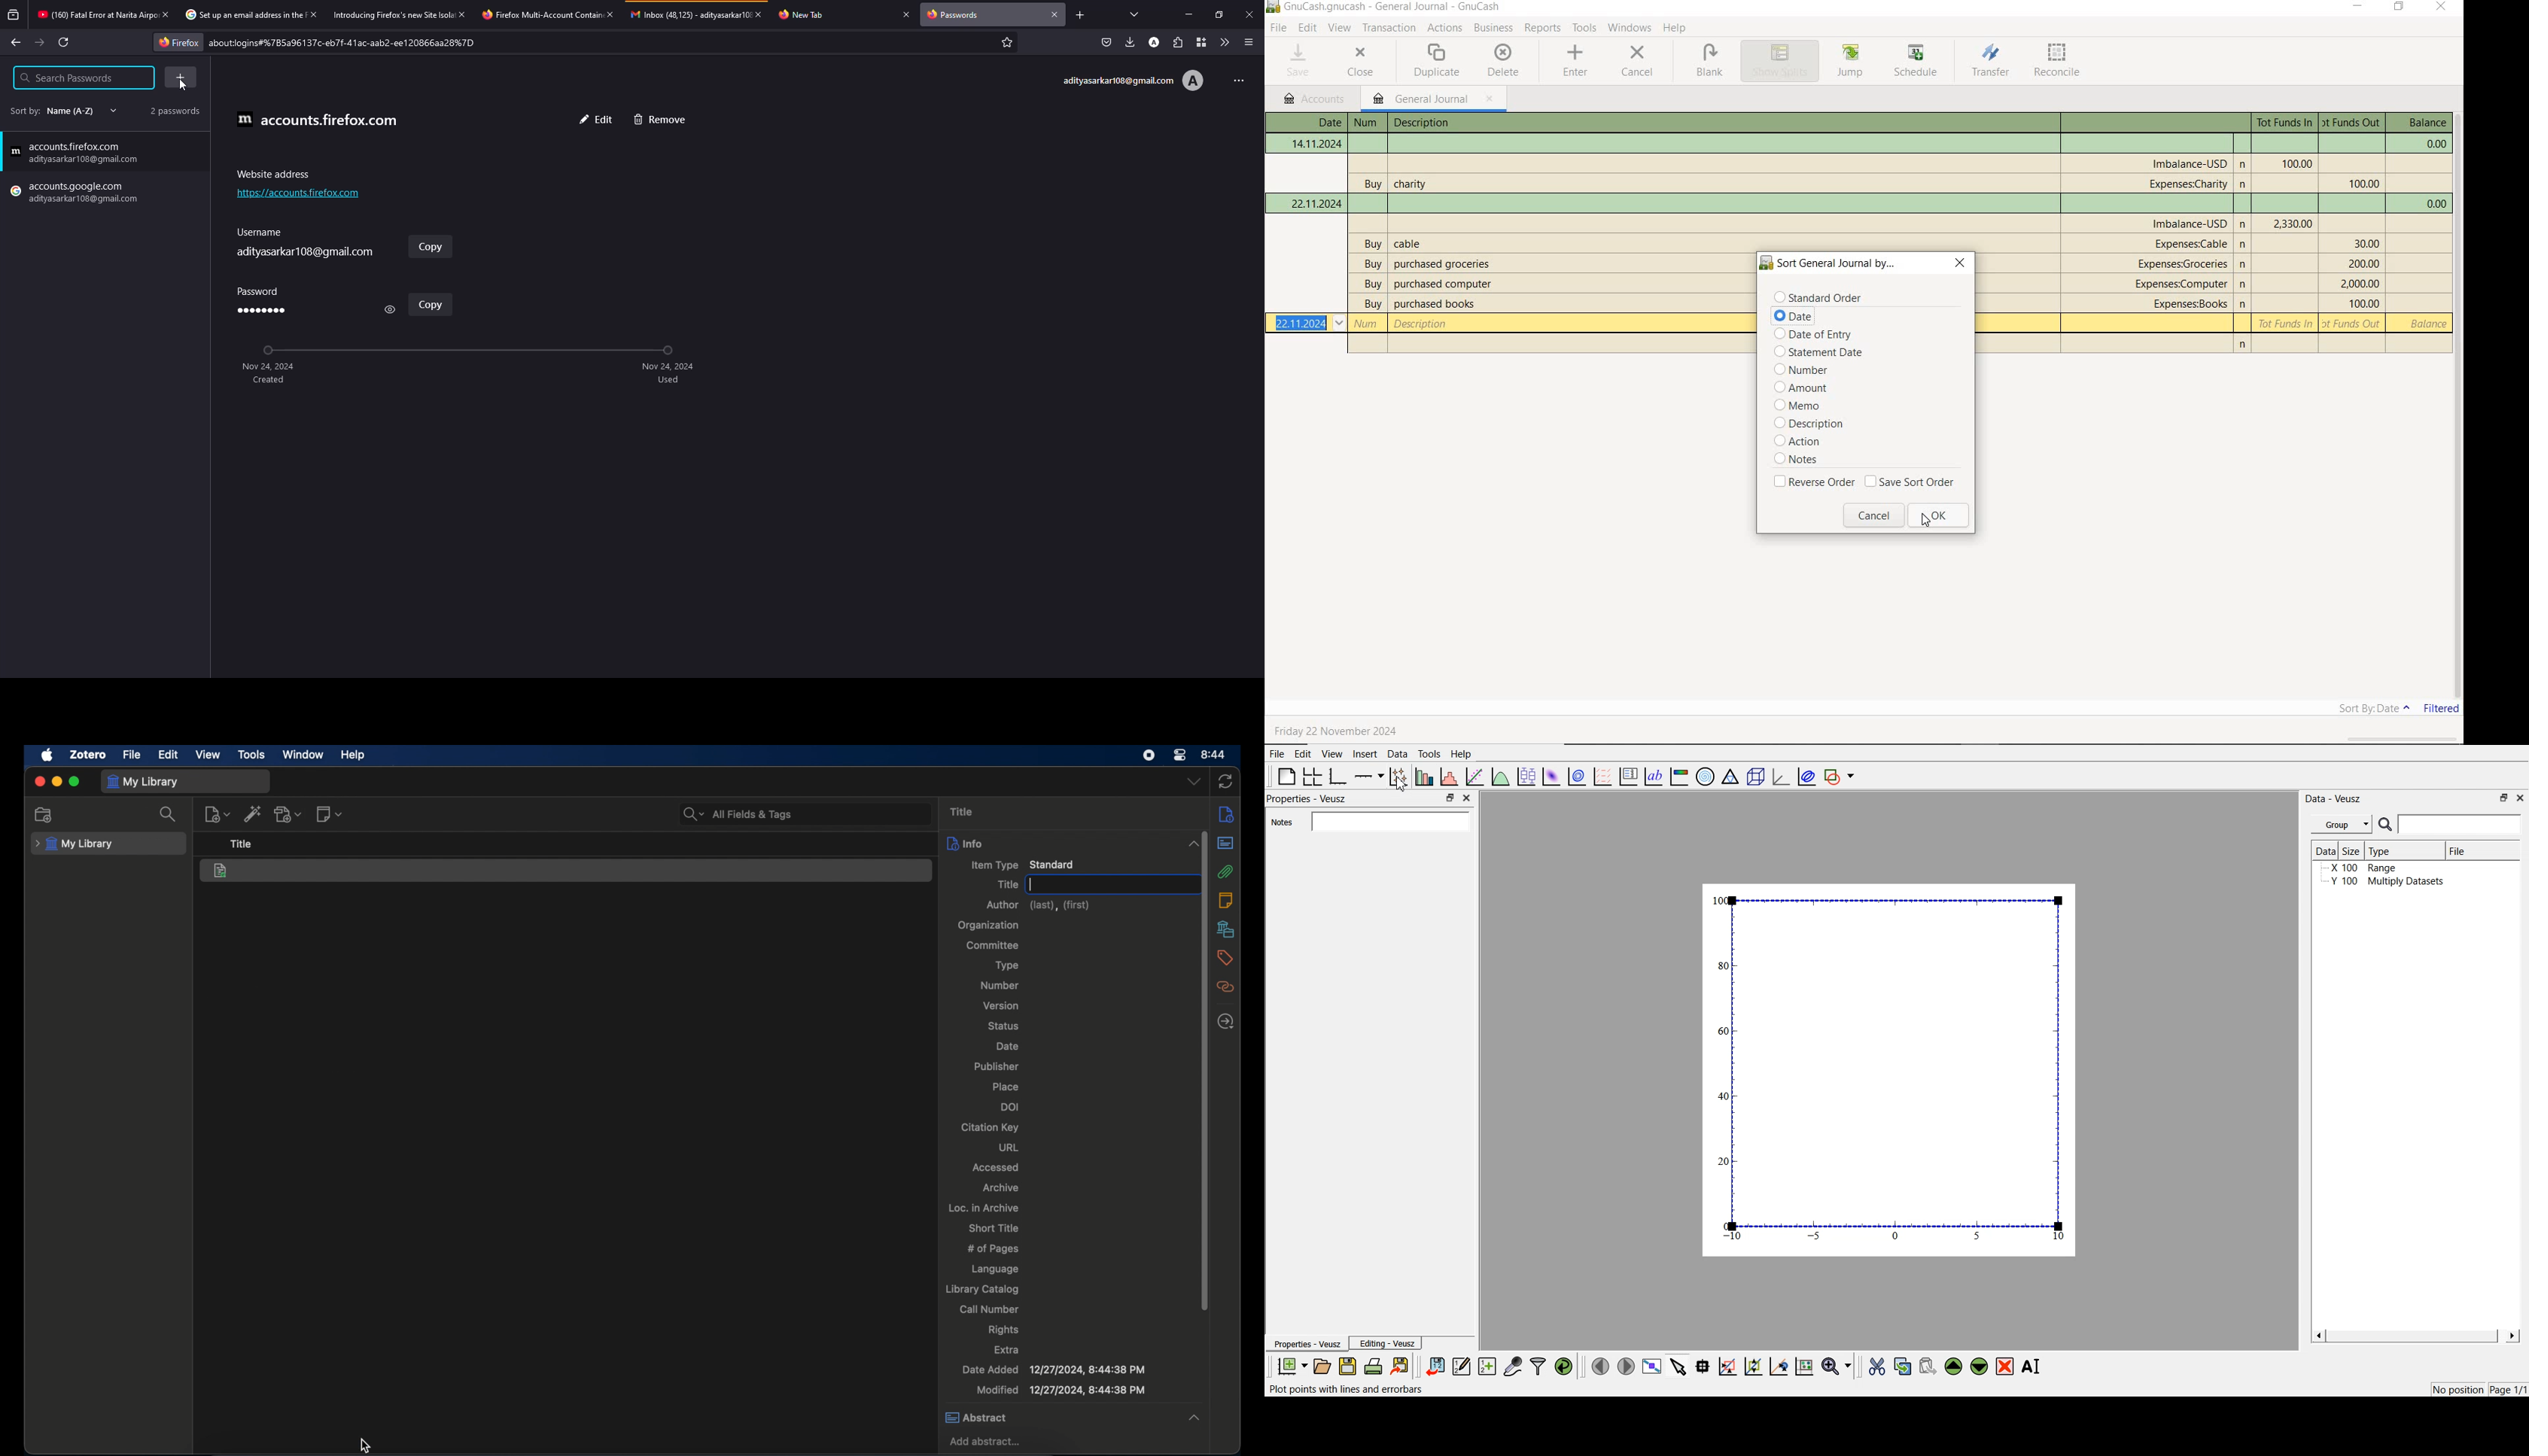 The image size is (2548, 1456). Describe the element at coordinates (993, 1269) in the screenshot. I see `language` at that location.